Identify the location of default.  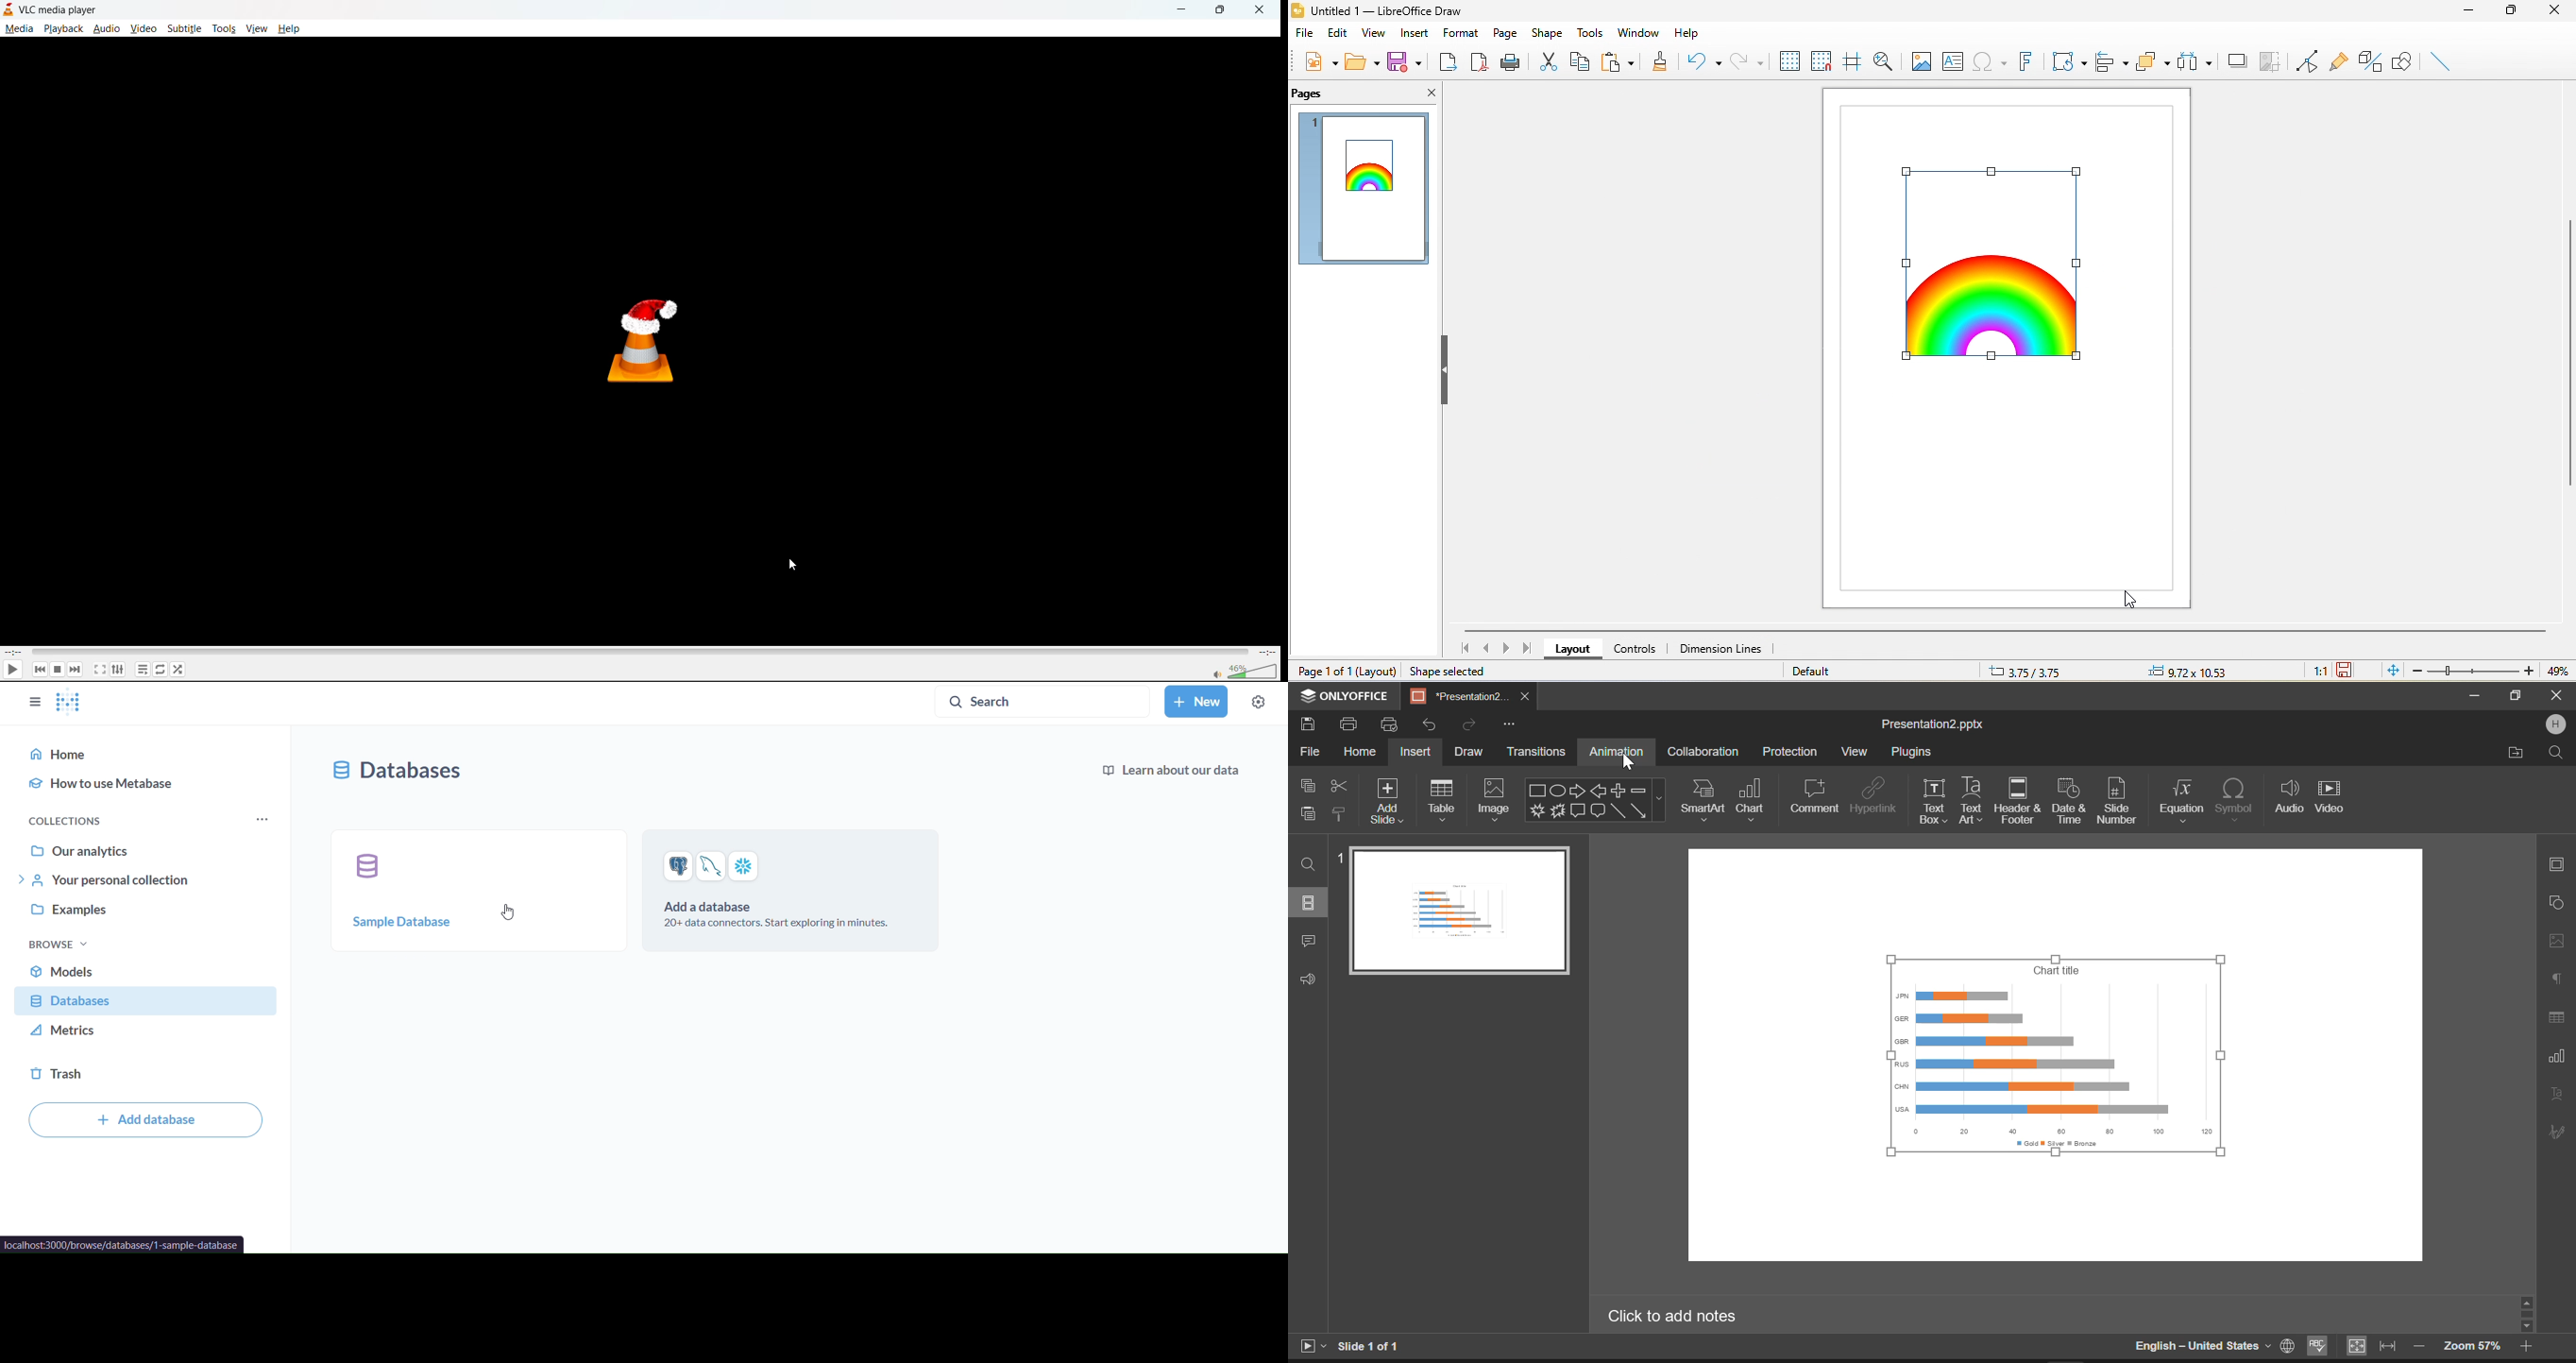
(1829, 671).